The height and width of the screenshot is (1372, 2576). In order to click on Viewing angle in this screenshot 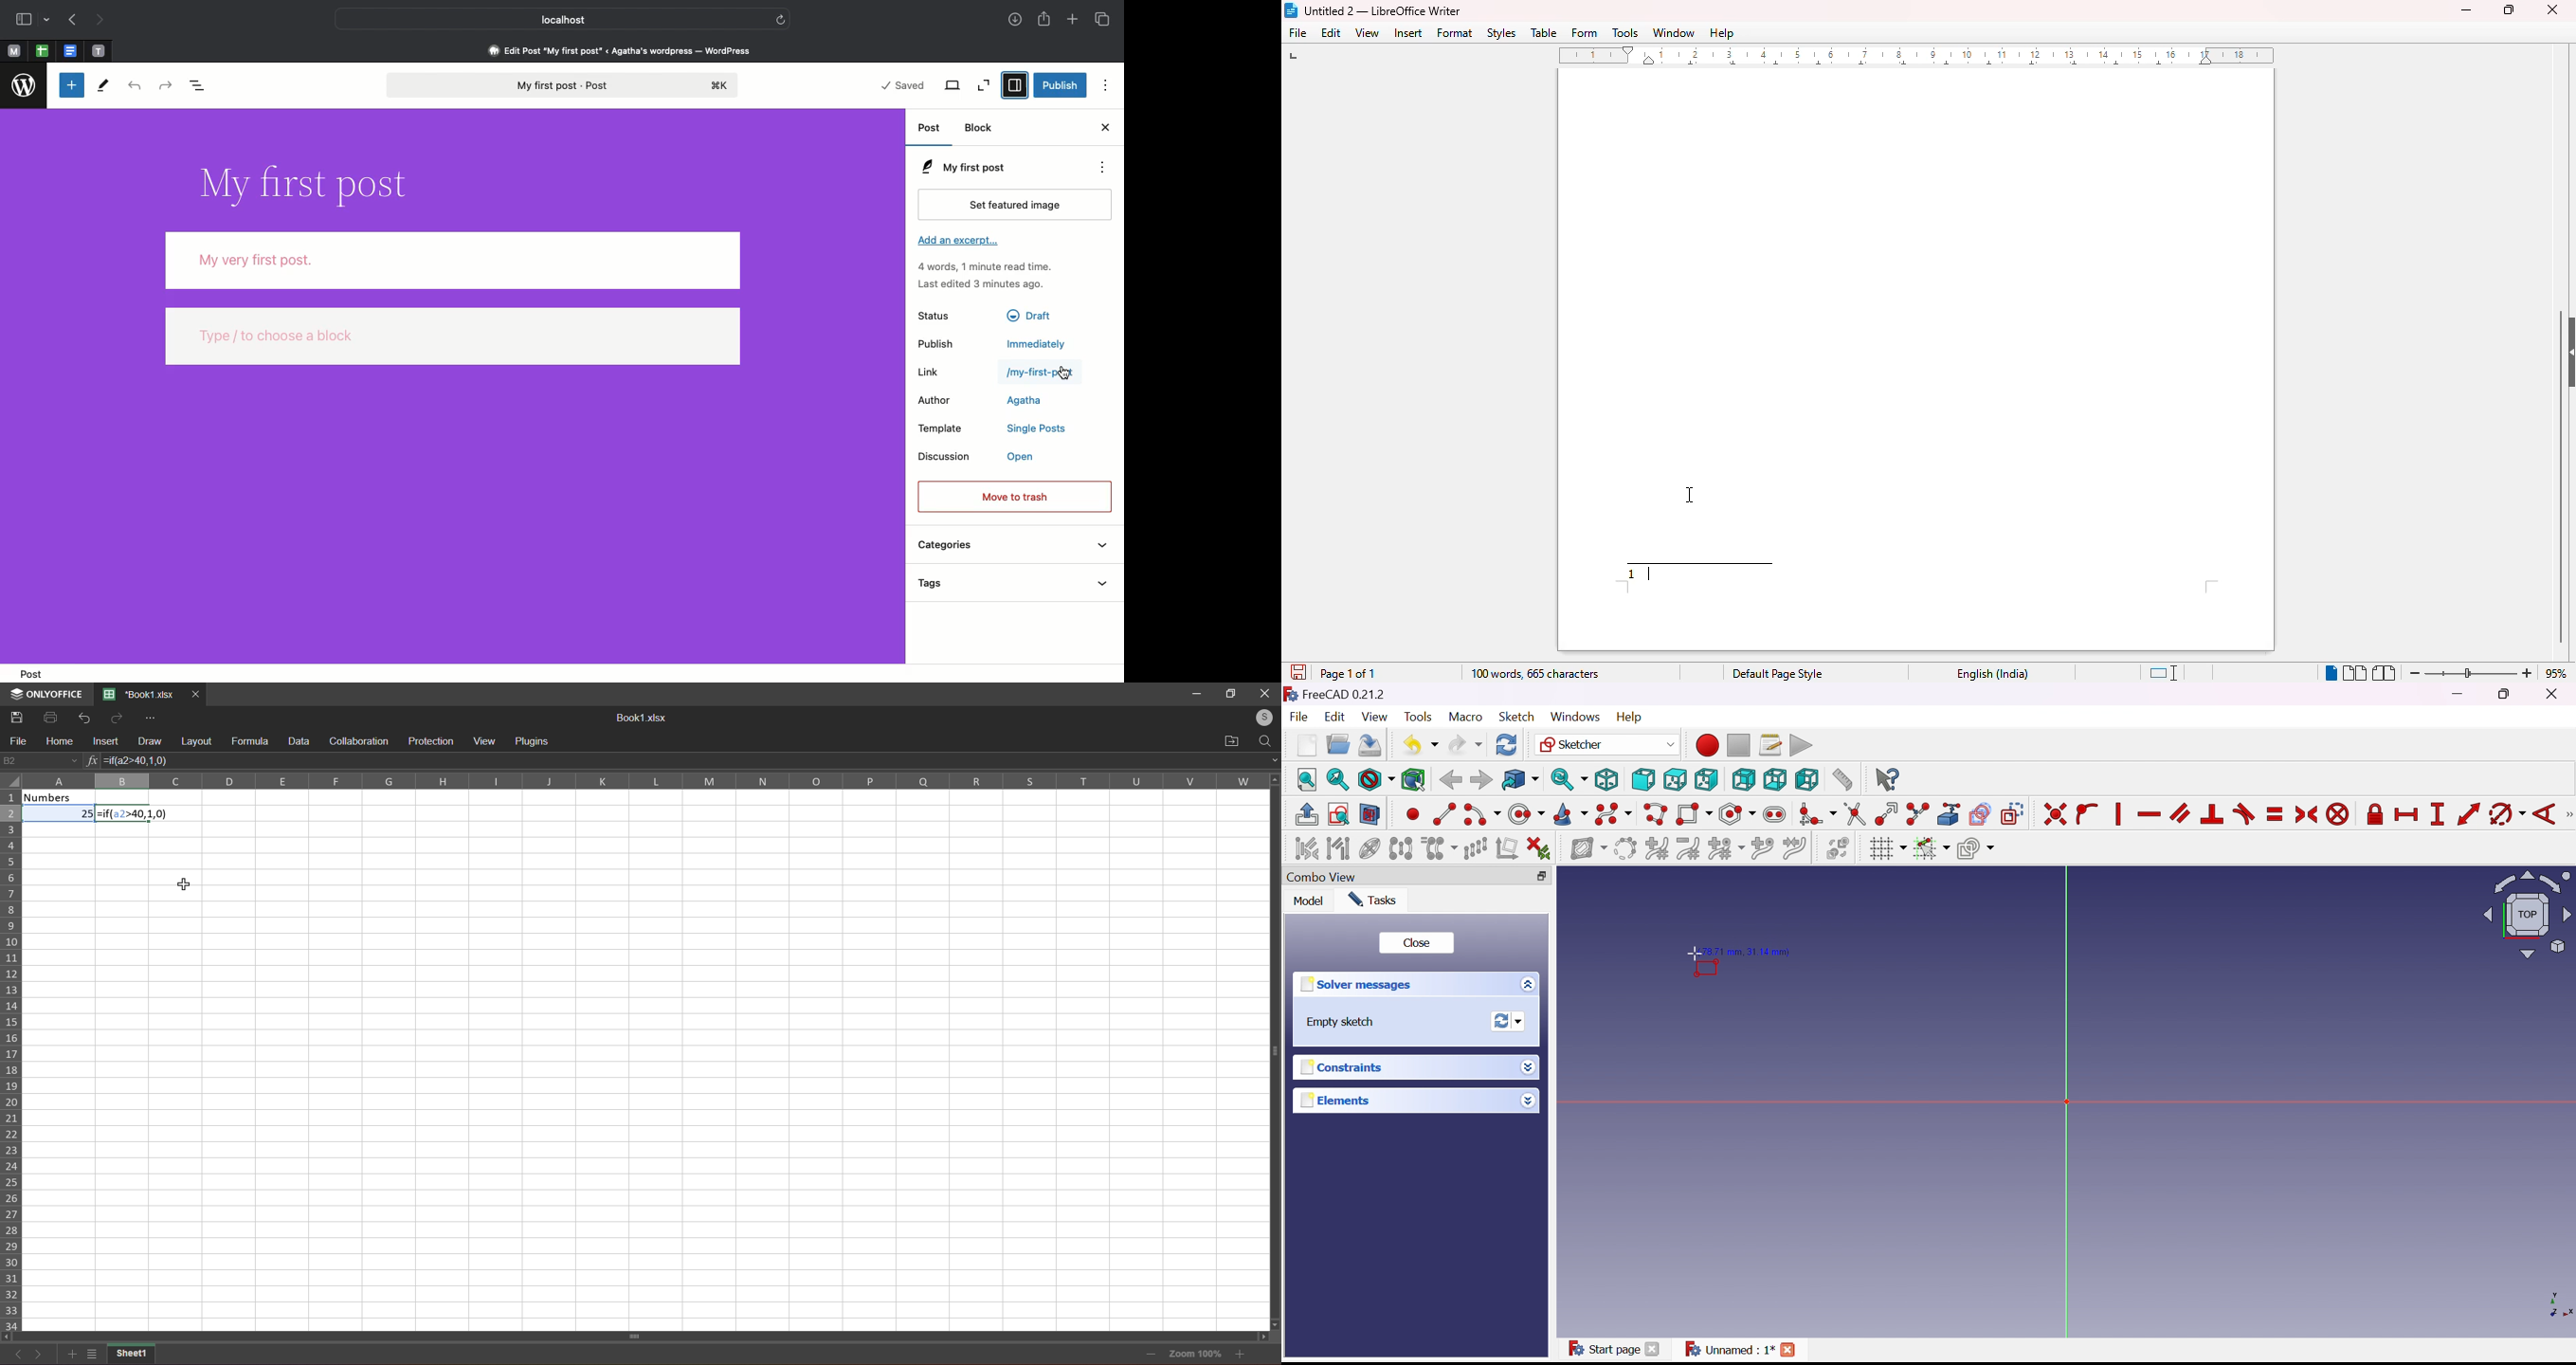, I will do `click(2524, 914)`.